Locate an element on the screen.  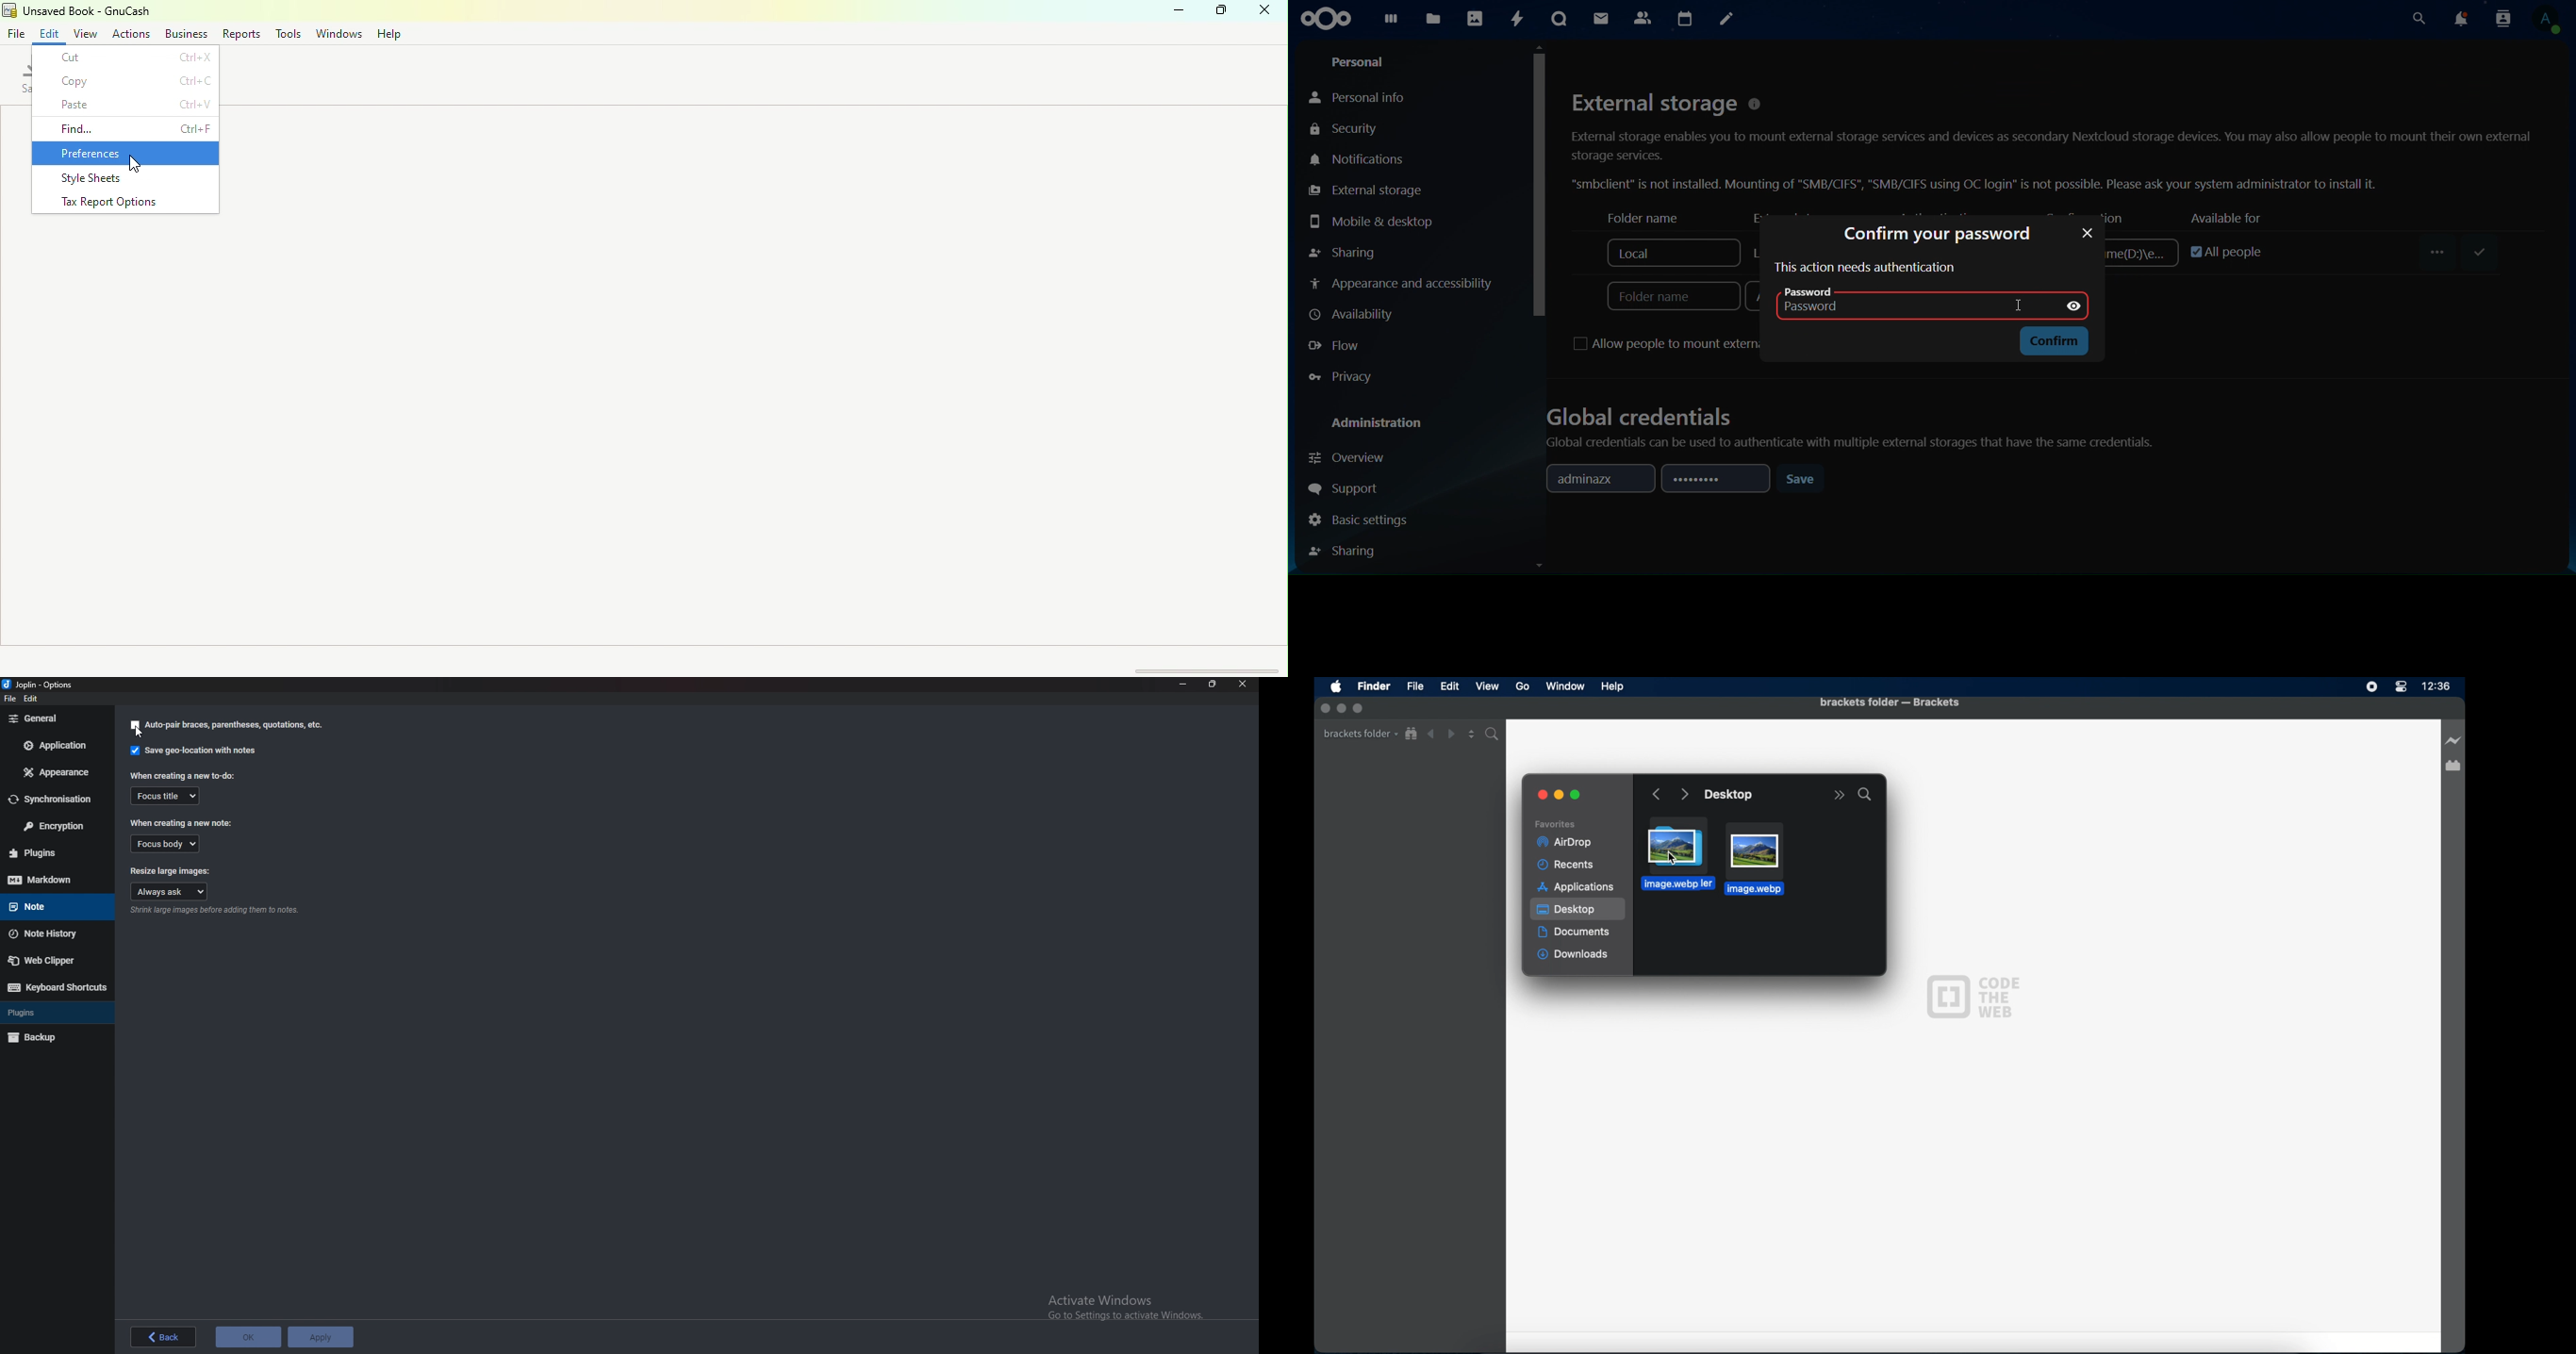
personal info is located at coordinates (1362, 95).